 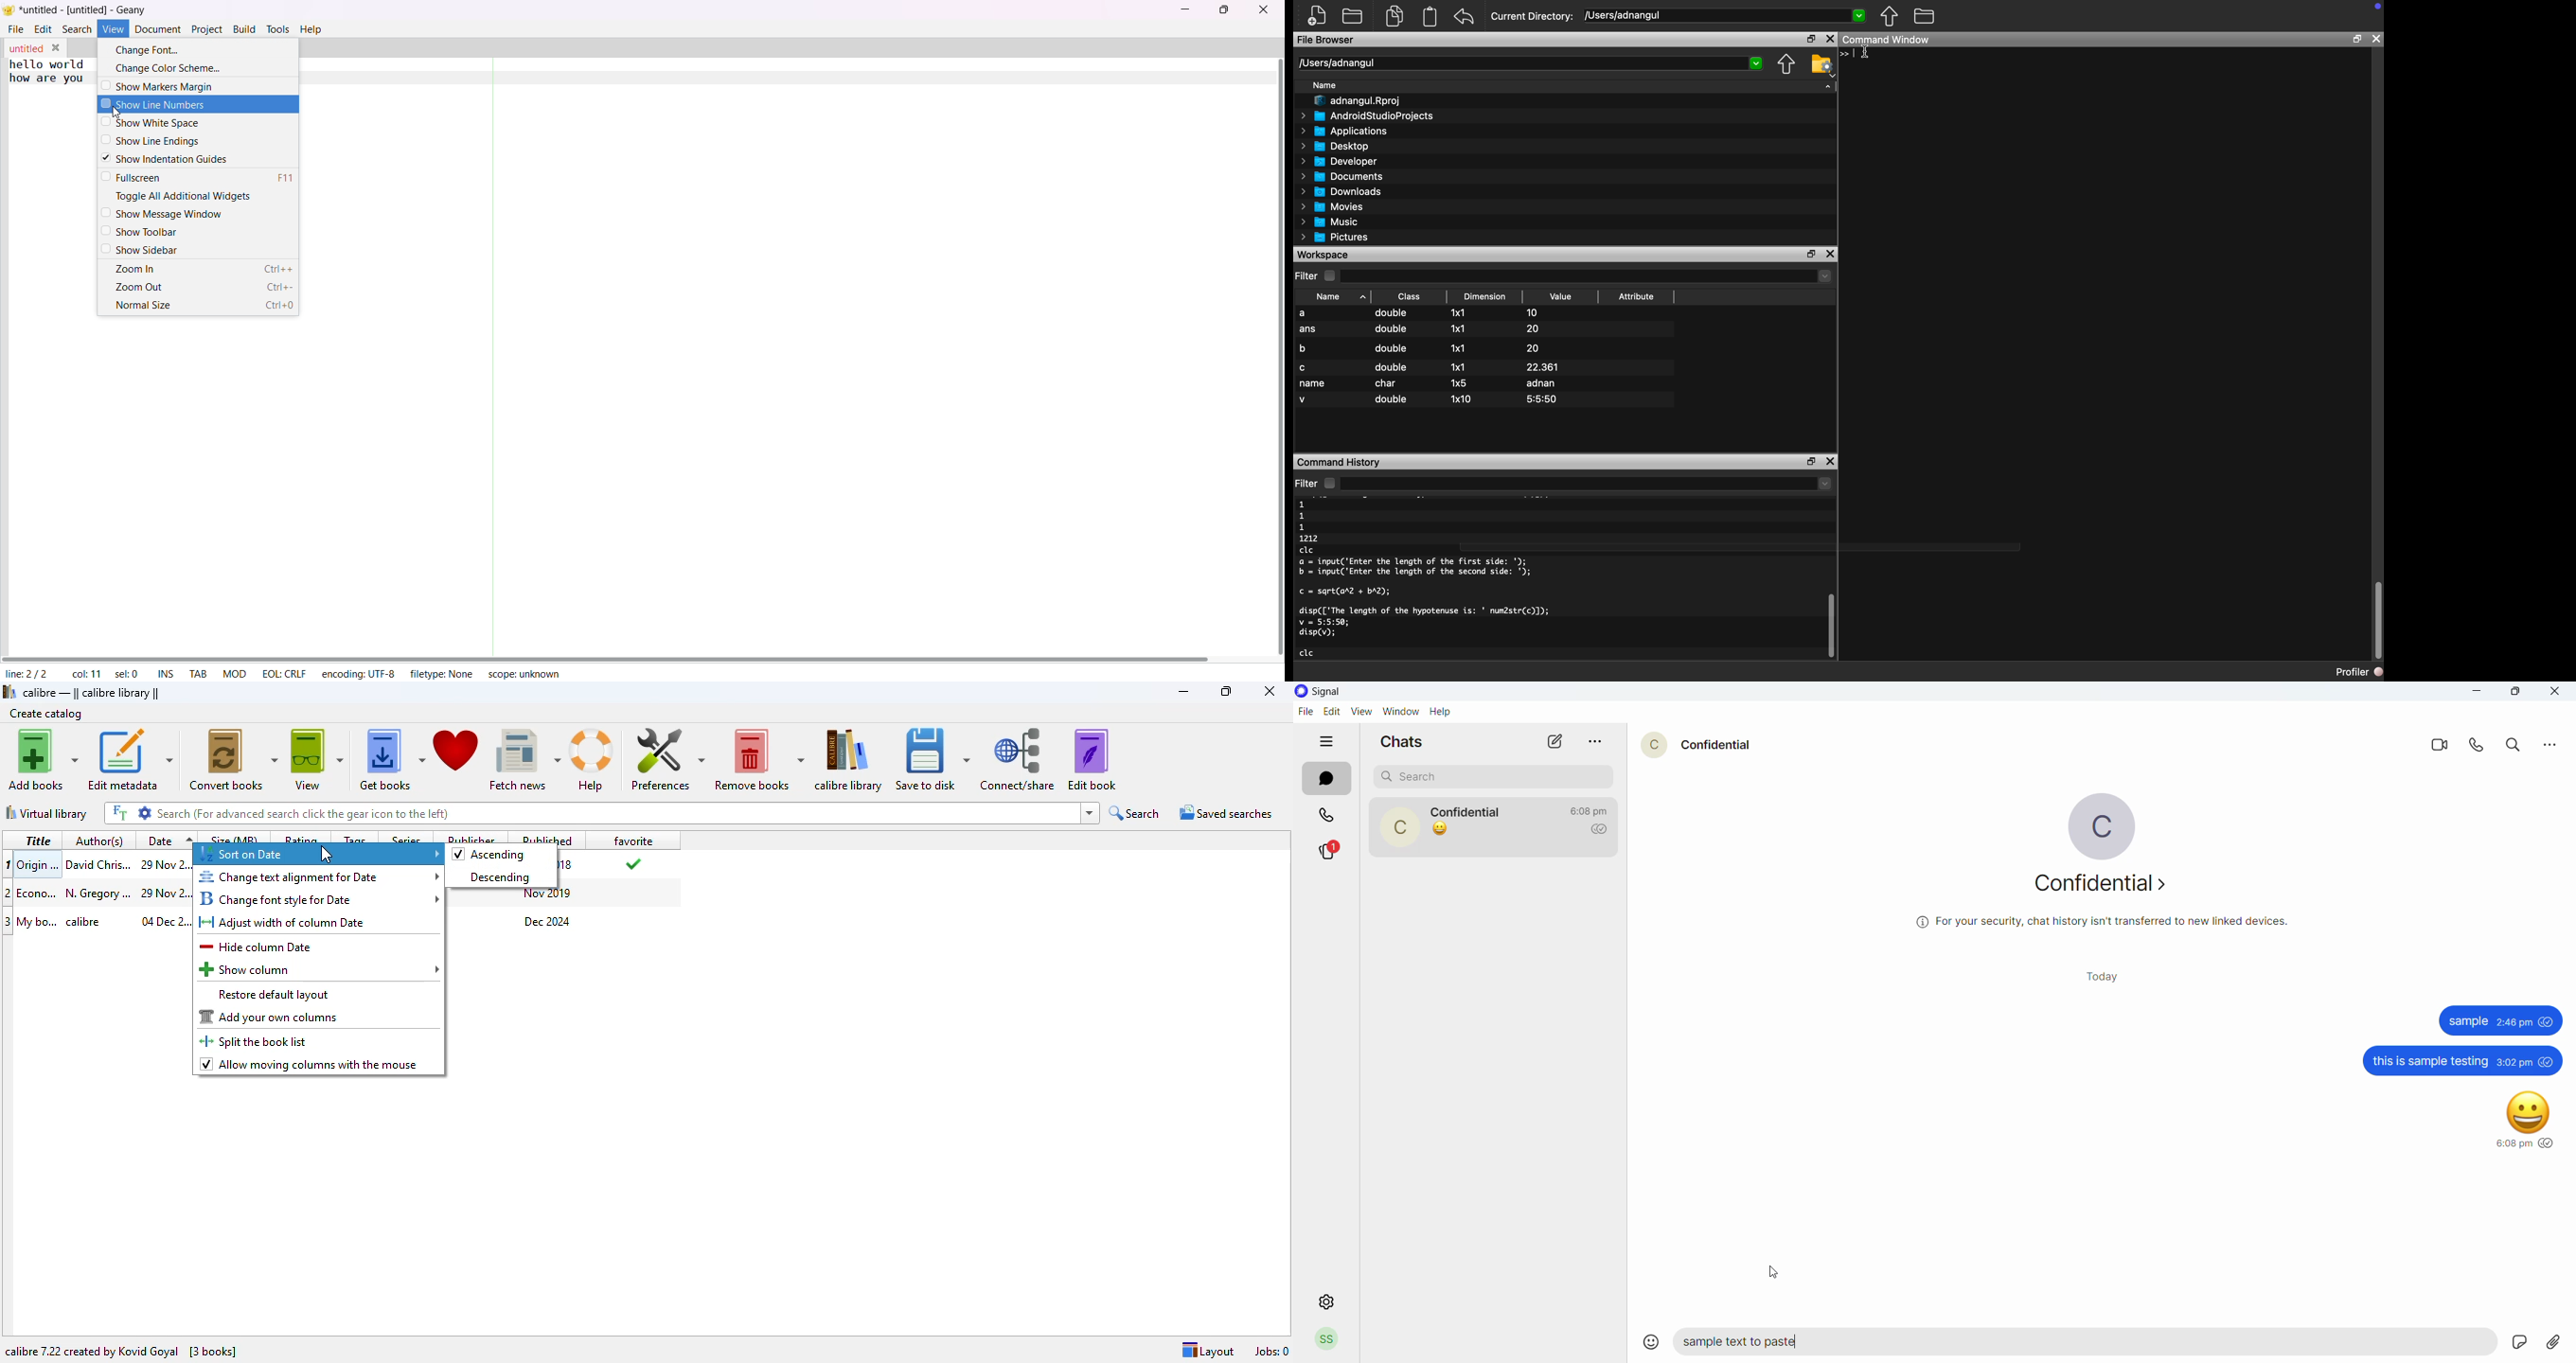 What do you see at coordinates (1460, 368) in the screenshot?
I see `1x1` at bounding box center [1460, 368].